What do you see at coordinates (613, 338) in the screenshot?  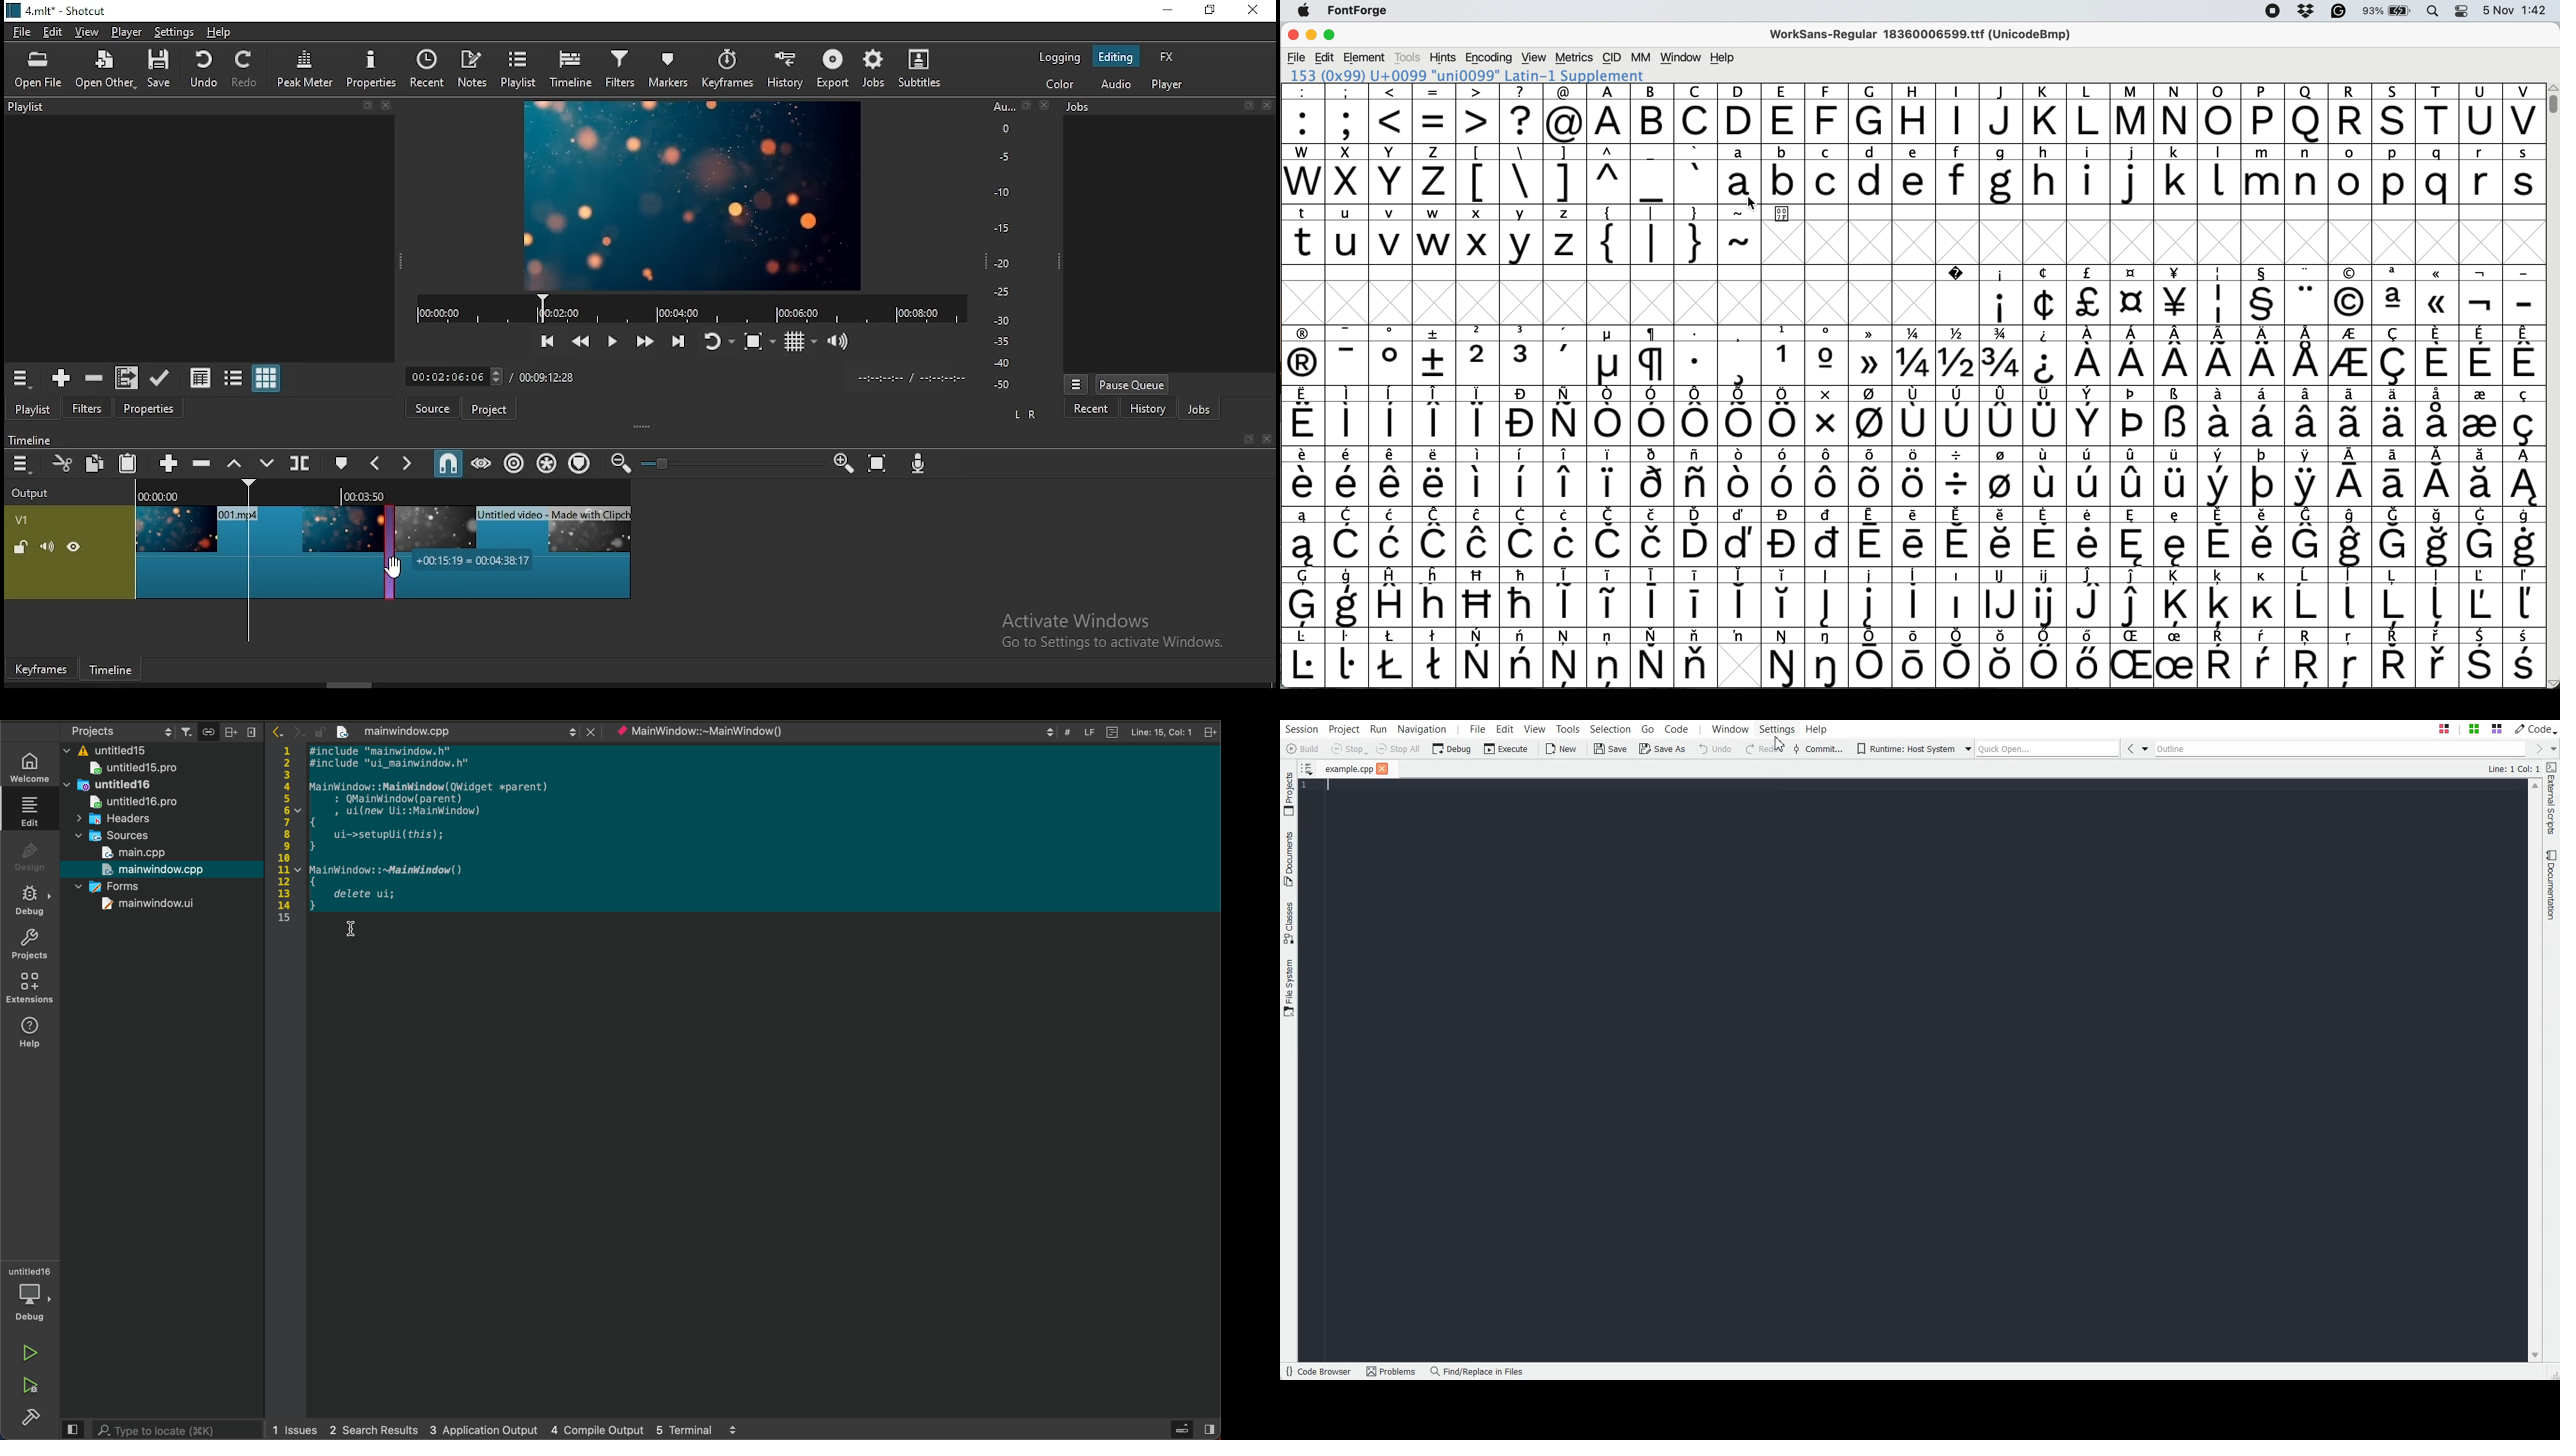 I see `play/pause` at bounding box center [613, 338].